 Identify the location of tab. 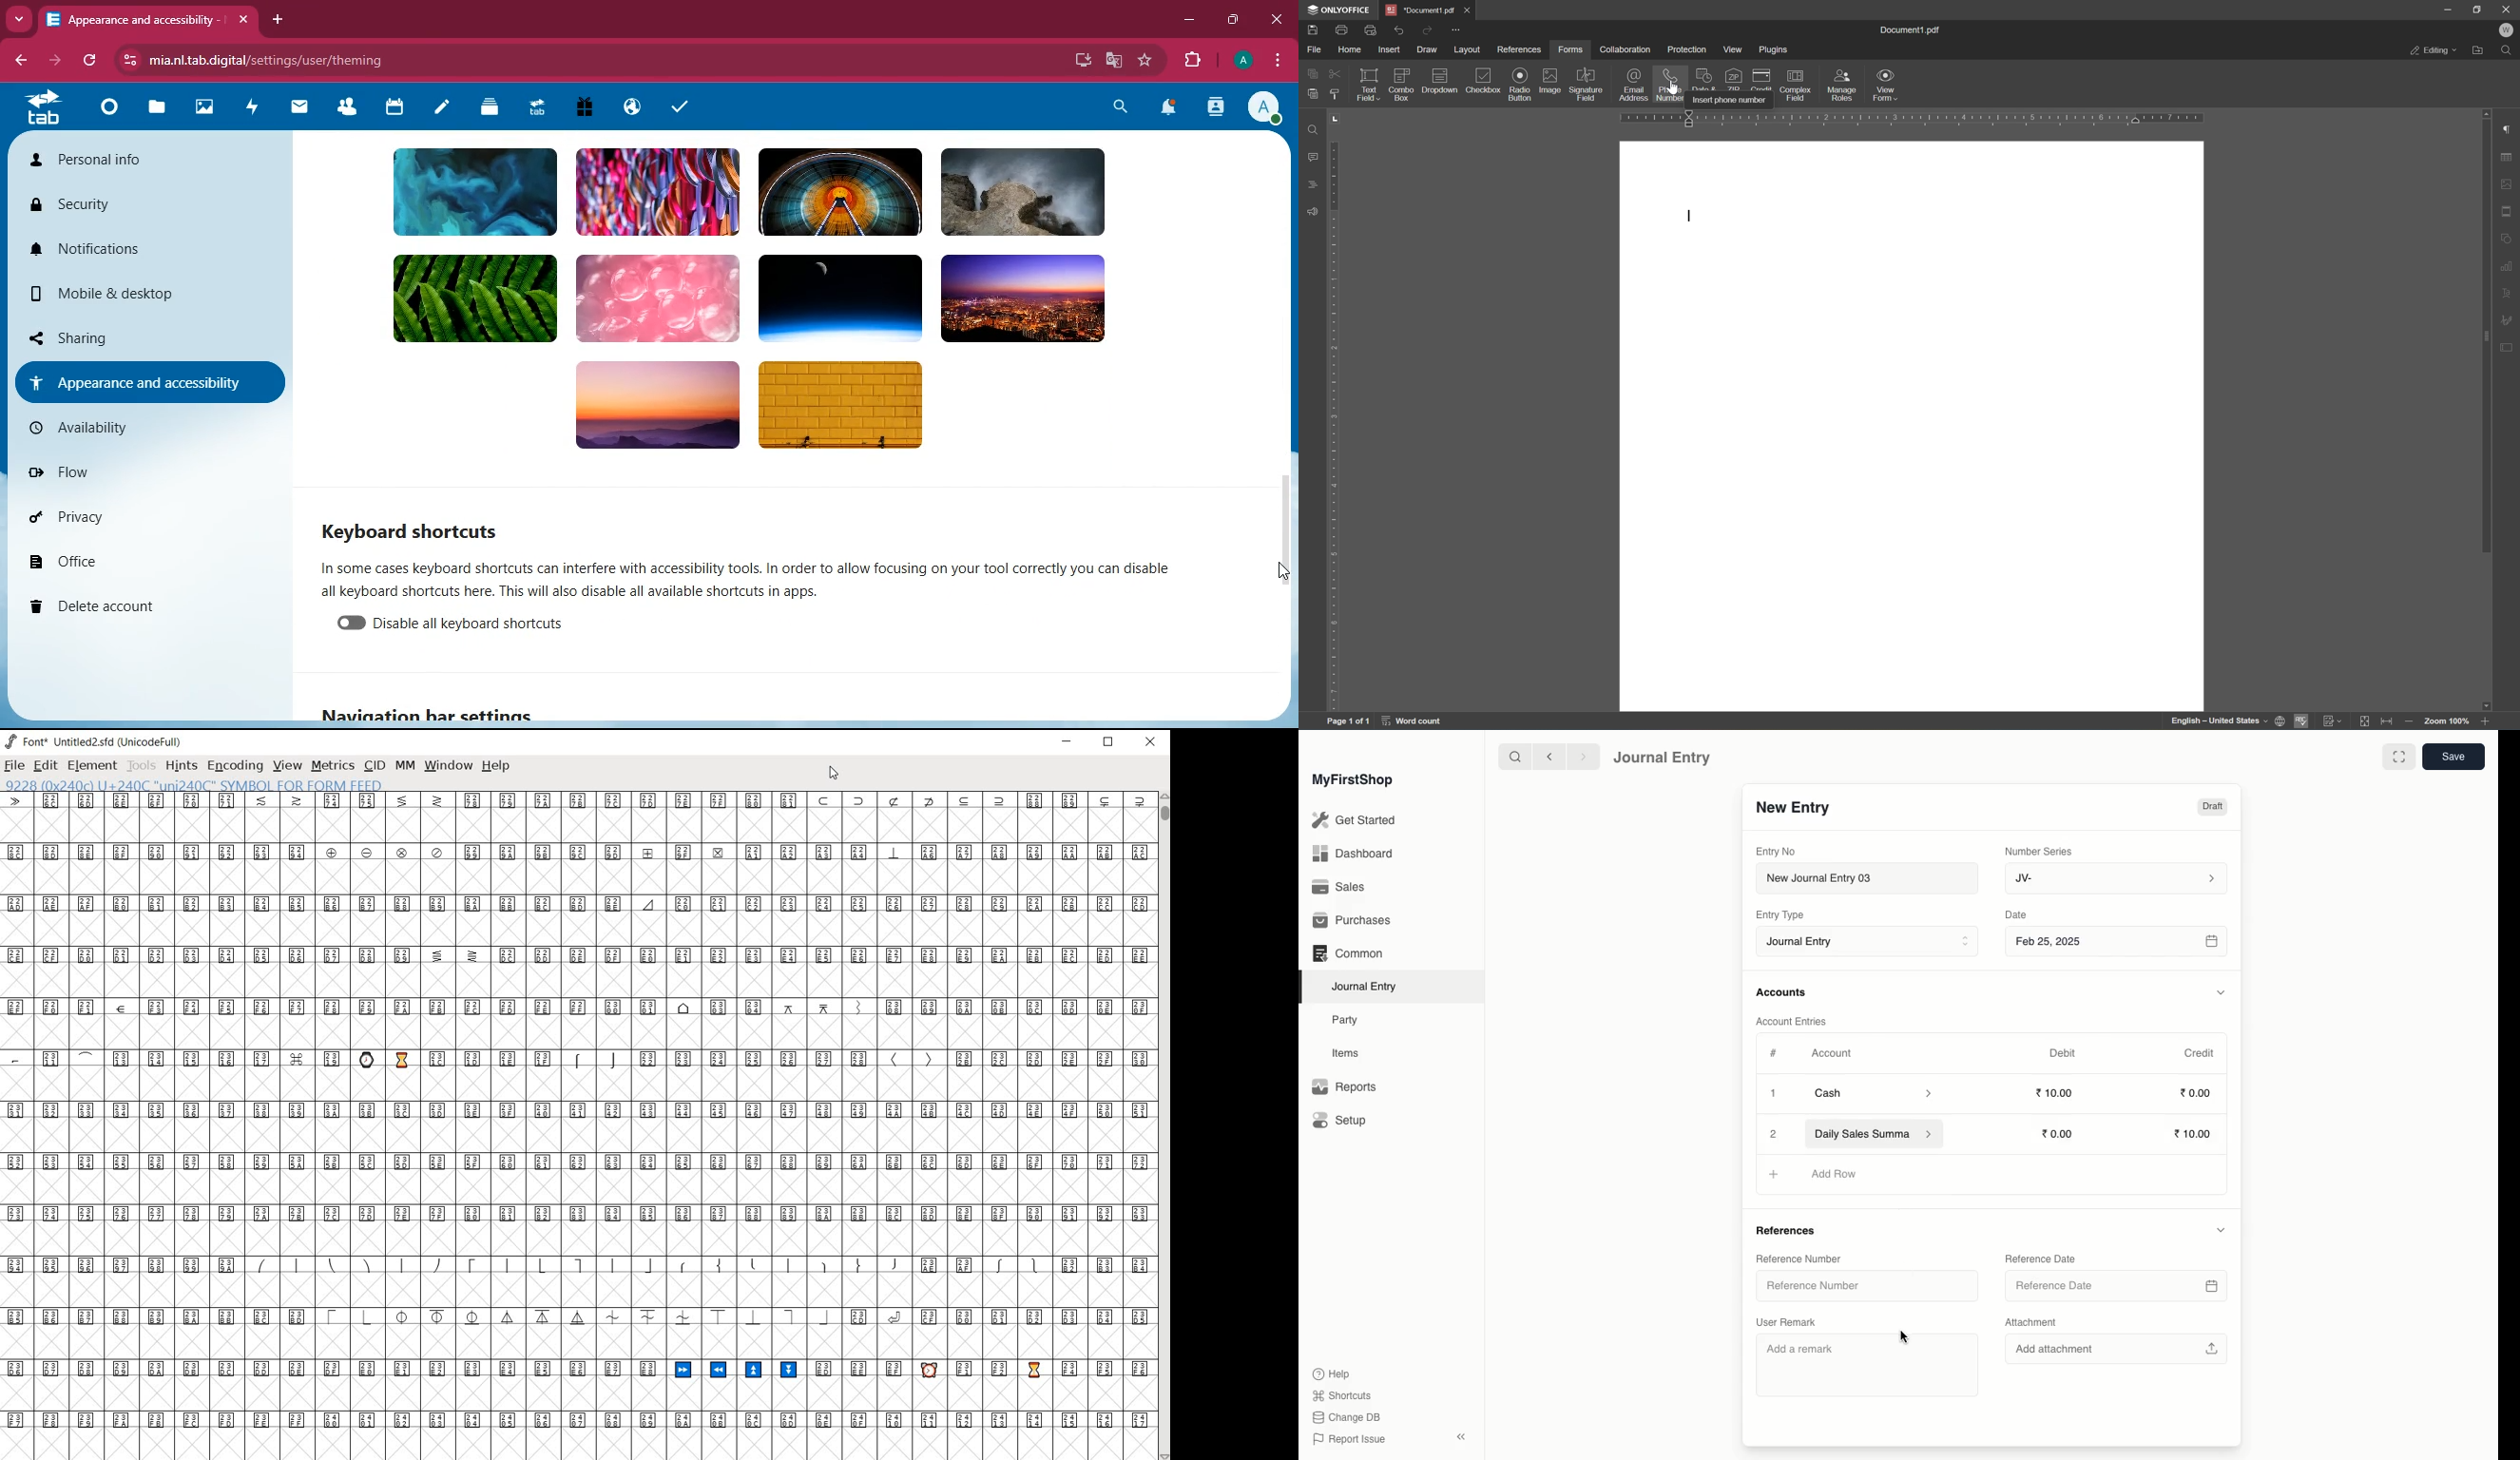
(44, 106).